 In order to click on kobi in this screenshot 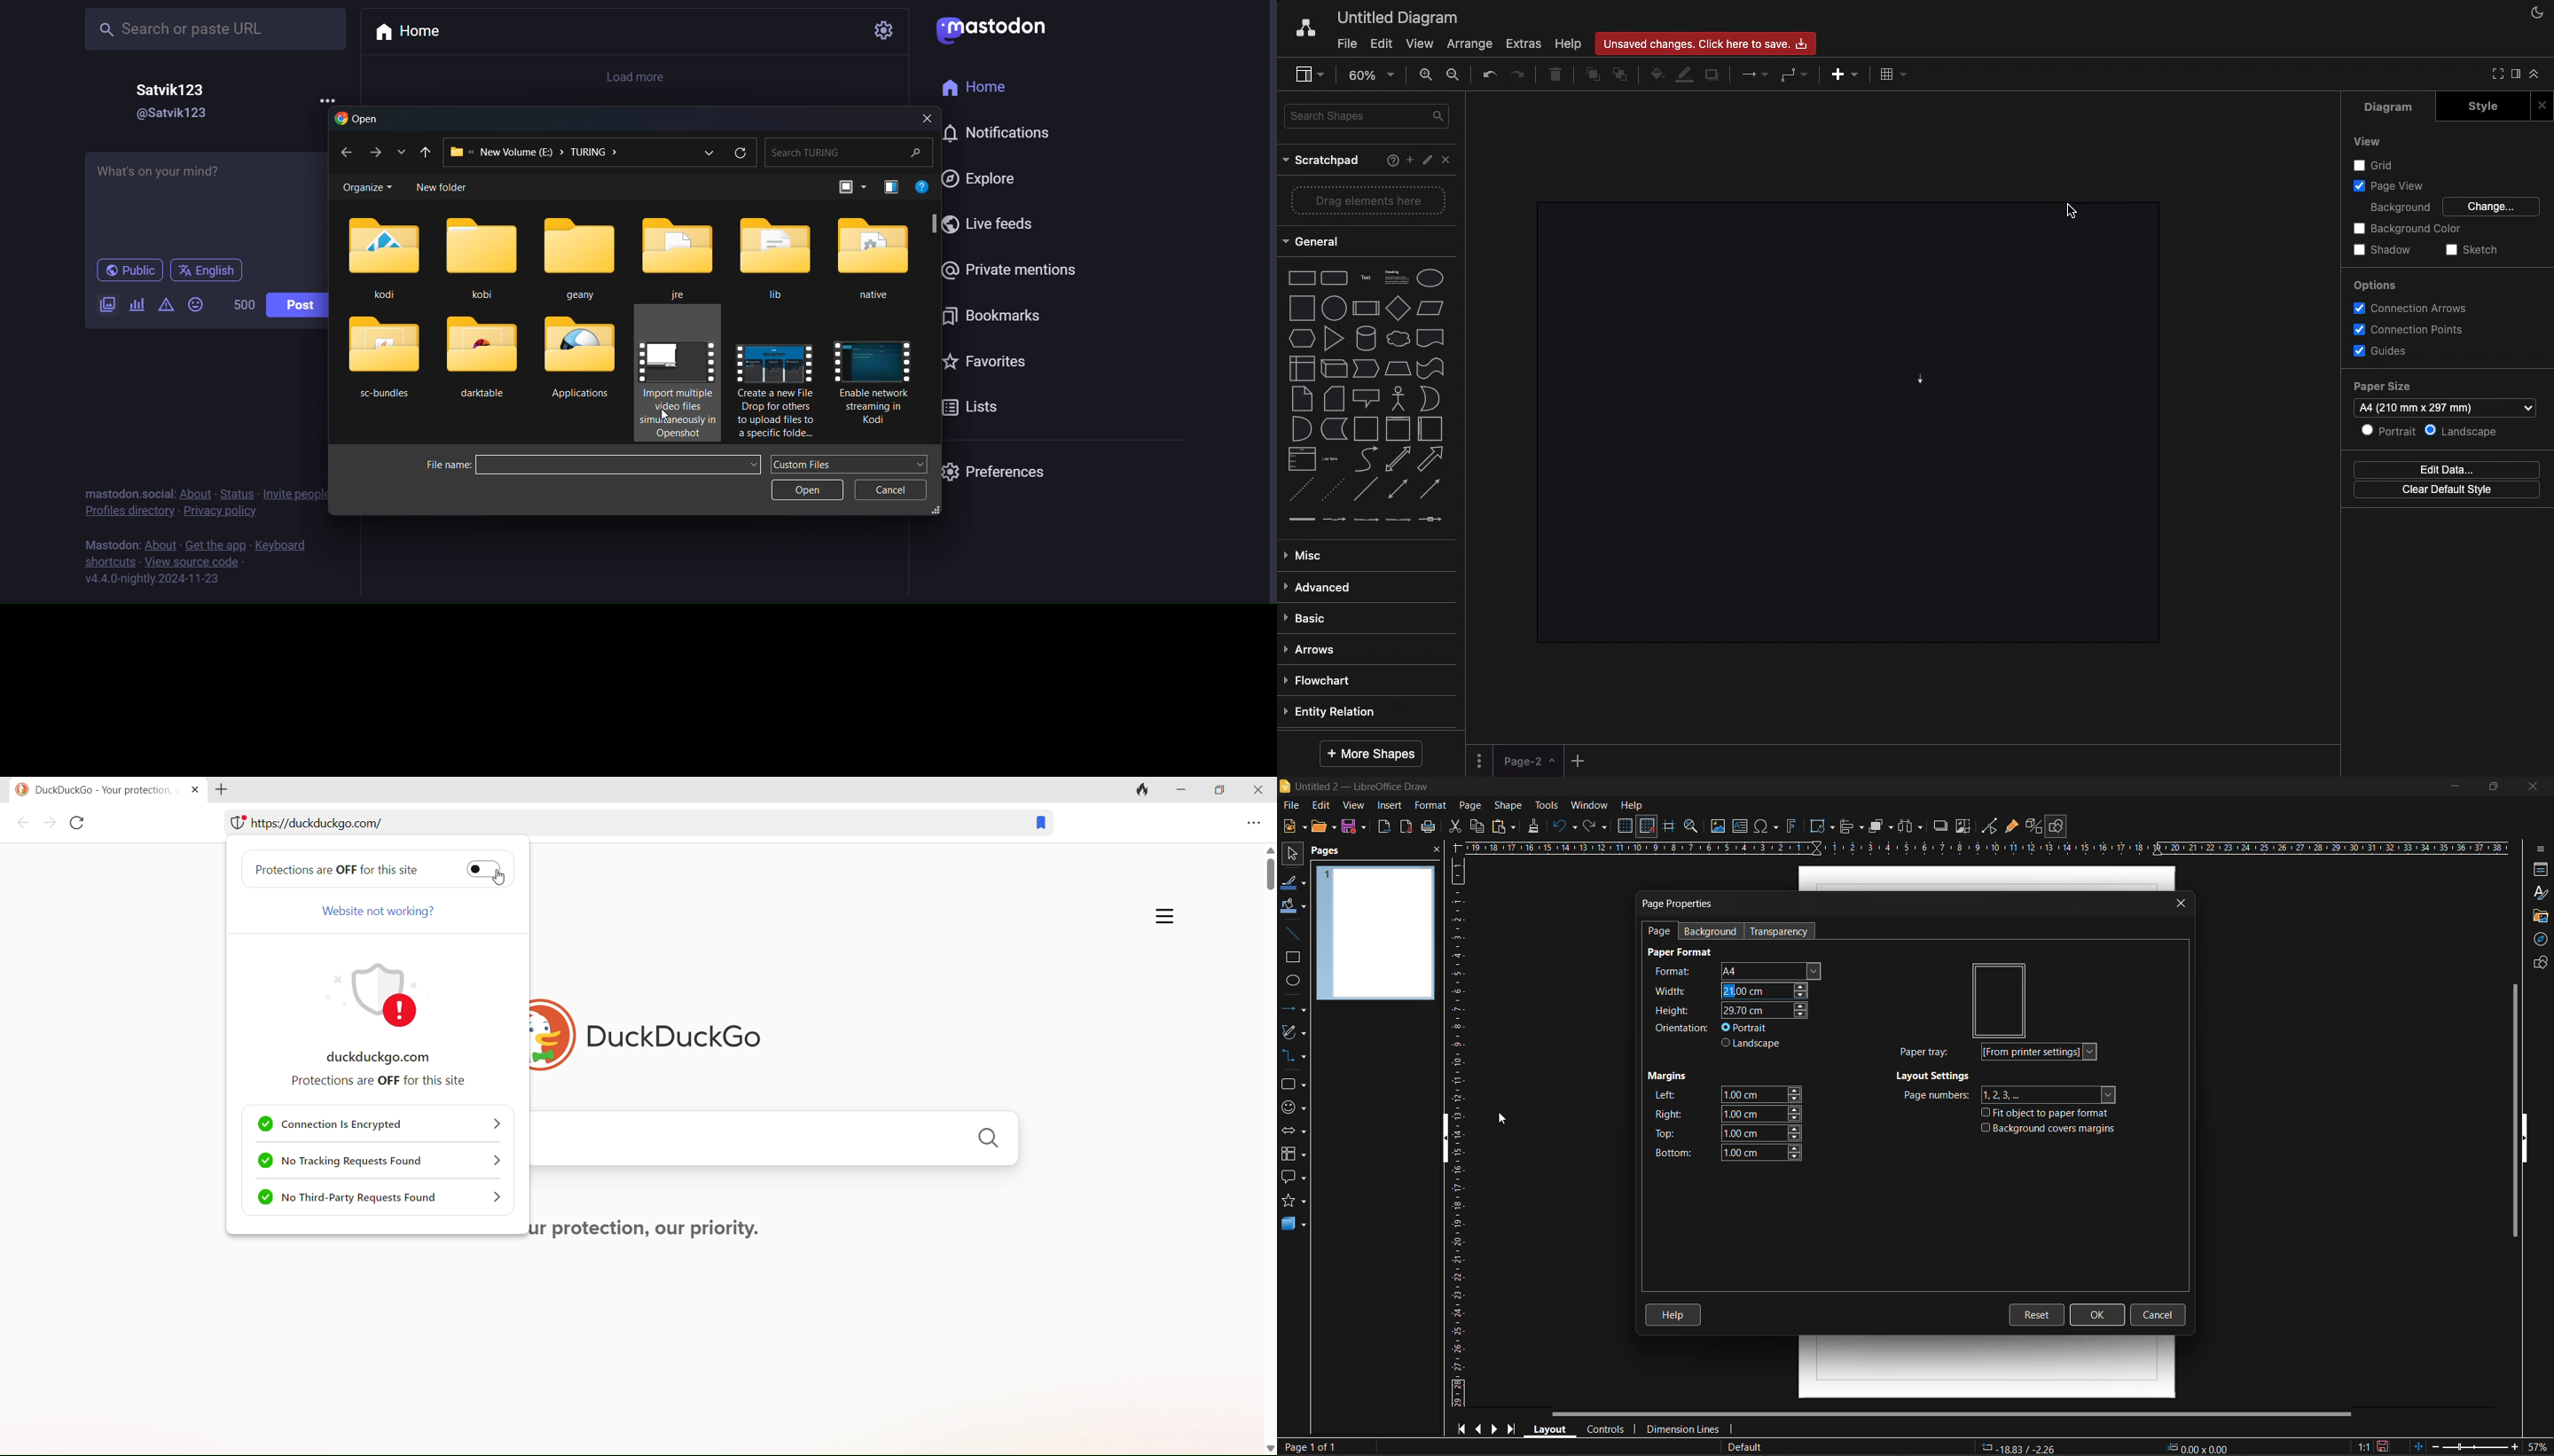, I will do `click(482, 253)`.